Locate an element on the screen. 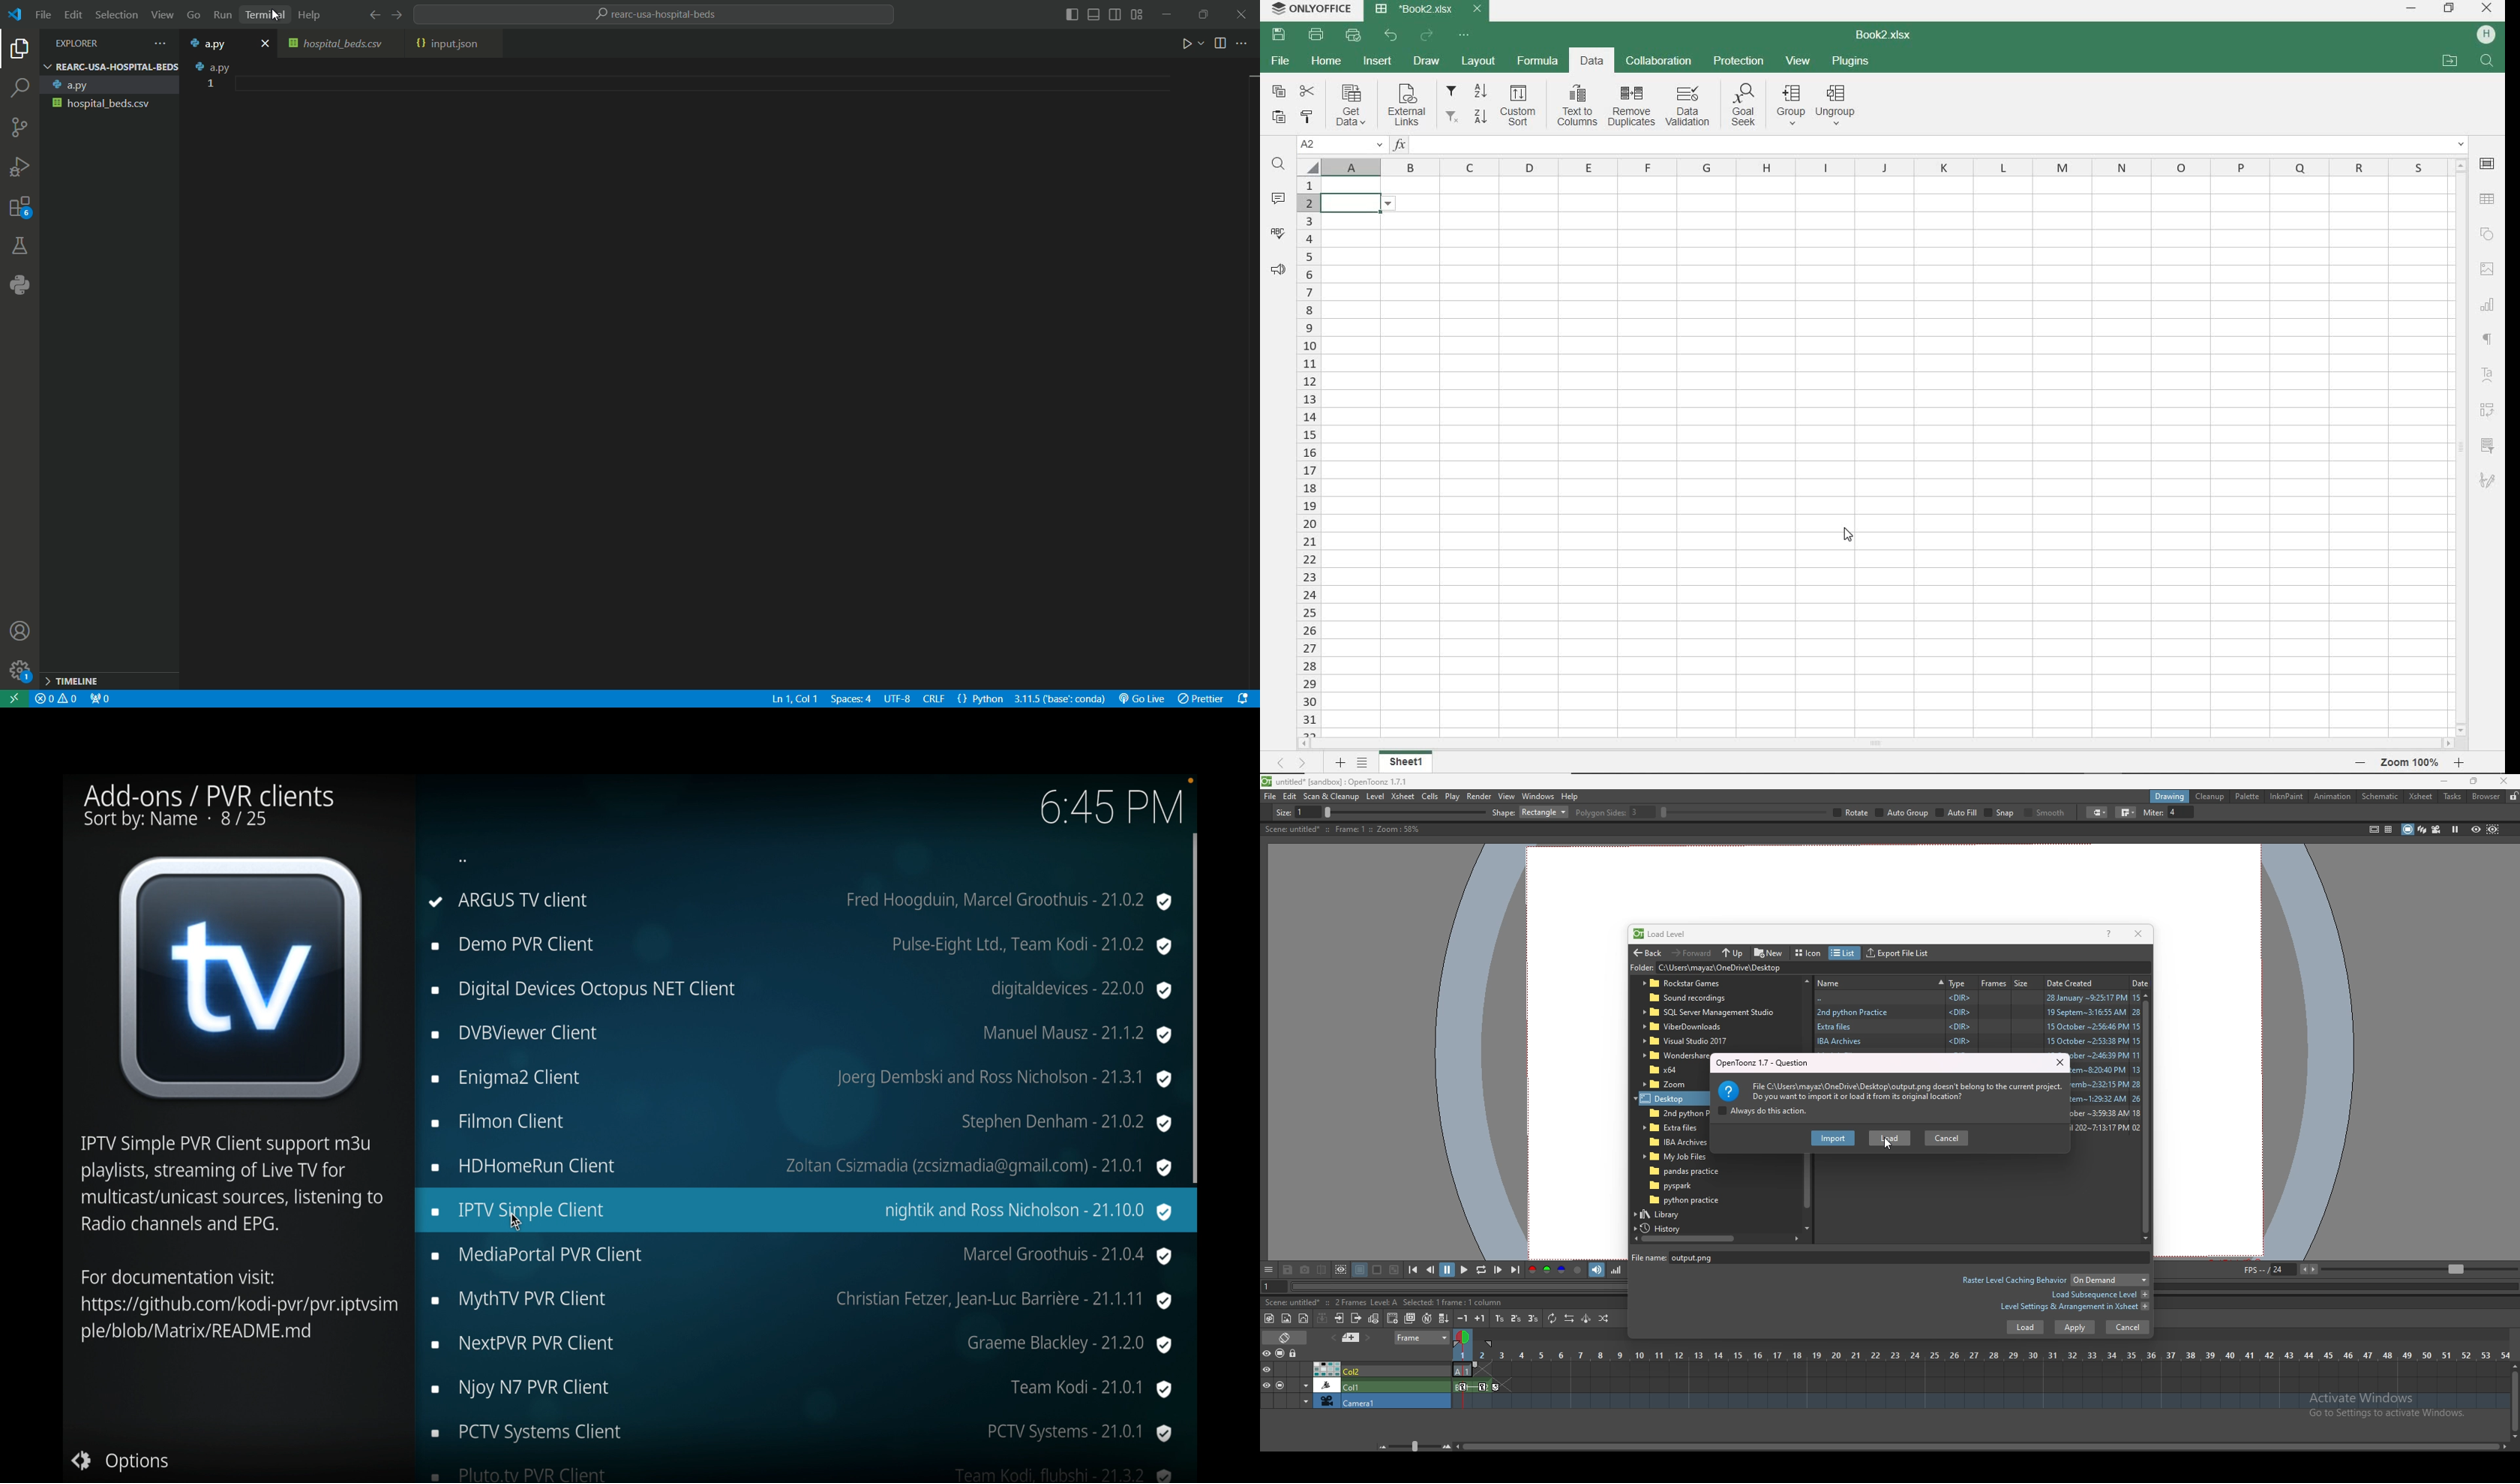  folder is located at coordinates (1671, 1129).